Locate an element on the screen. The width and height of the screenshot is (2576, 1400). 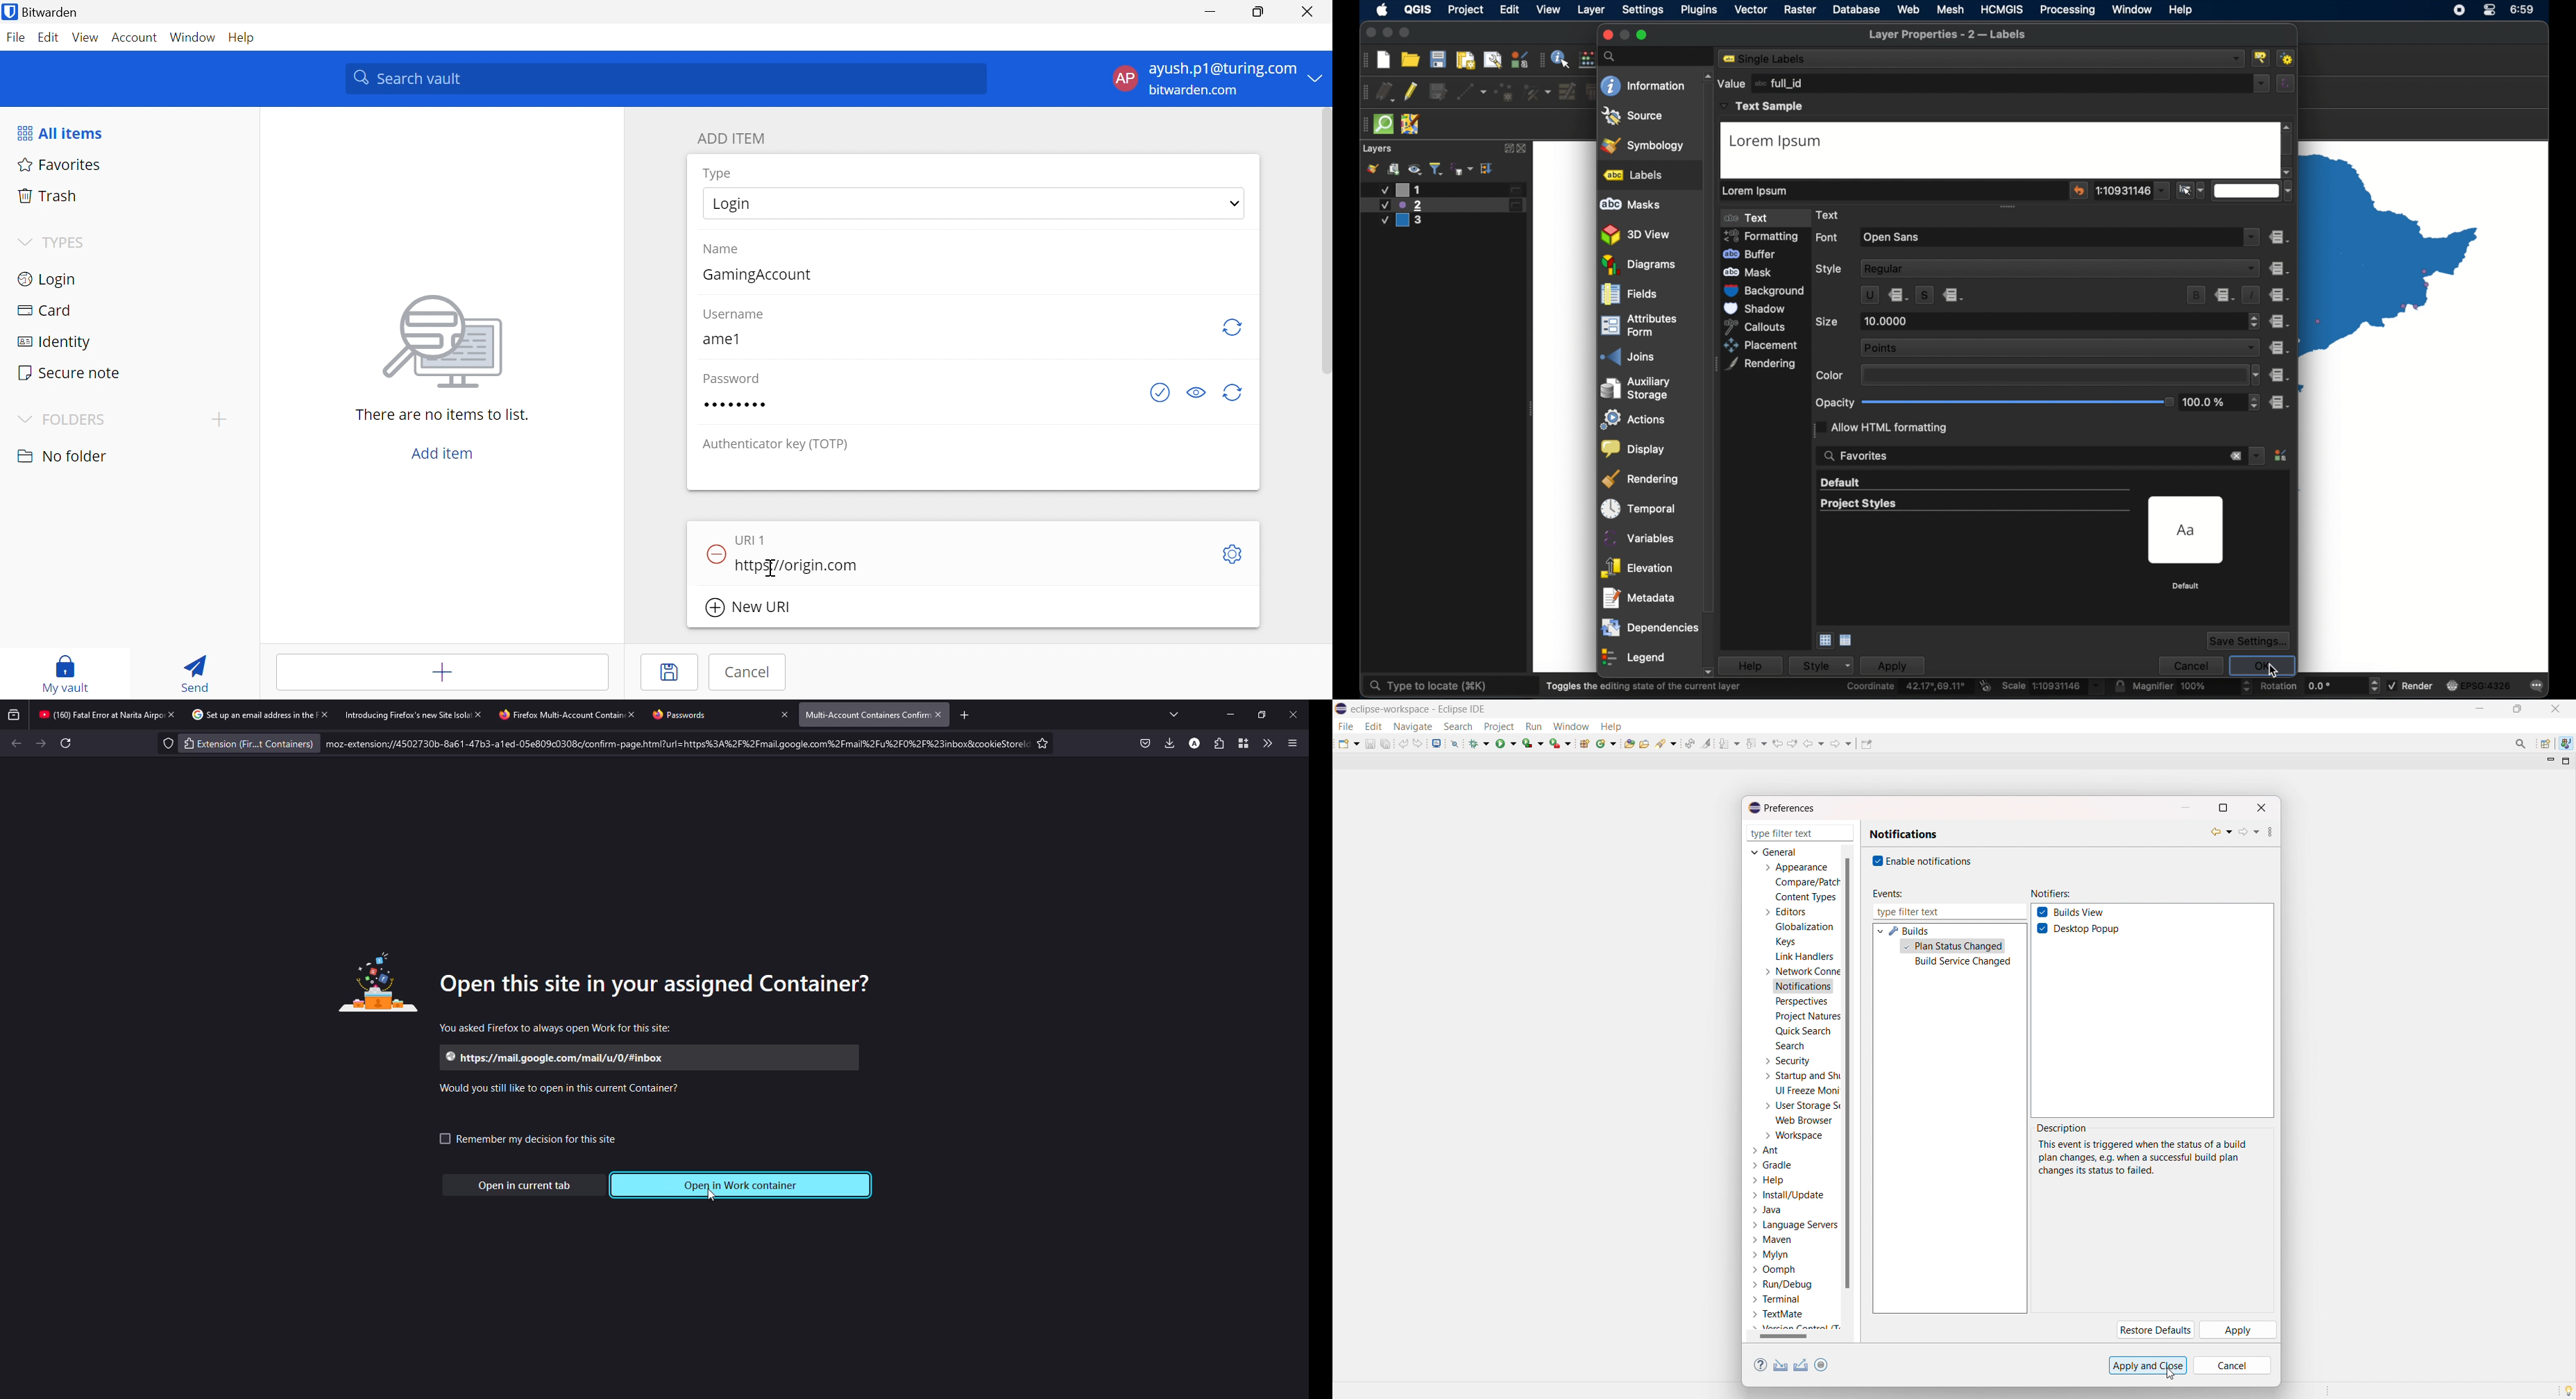
digitize  with segment is located at coordinates (1472, 92).